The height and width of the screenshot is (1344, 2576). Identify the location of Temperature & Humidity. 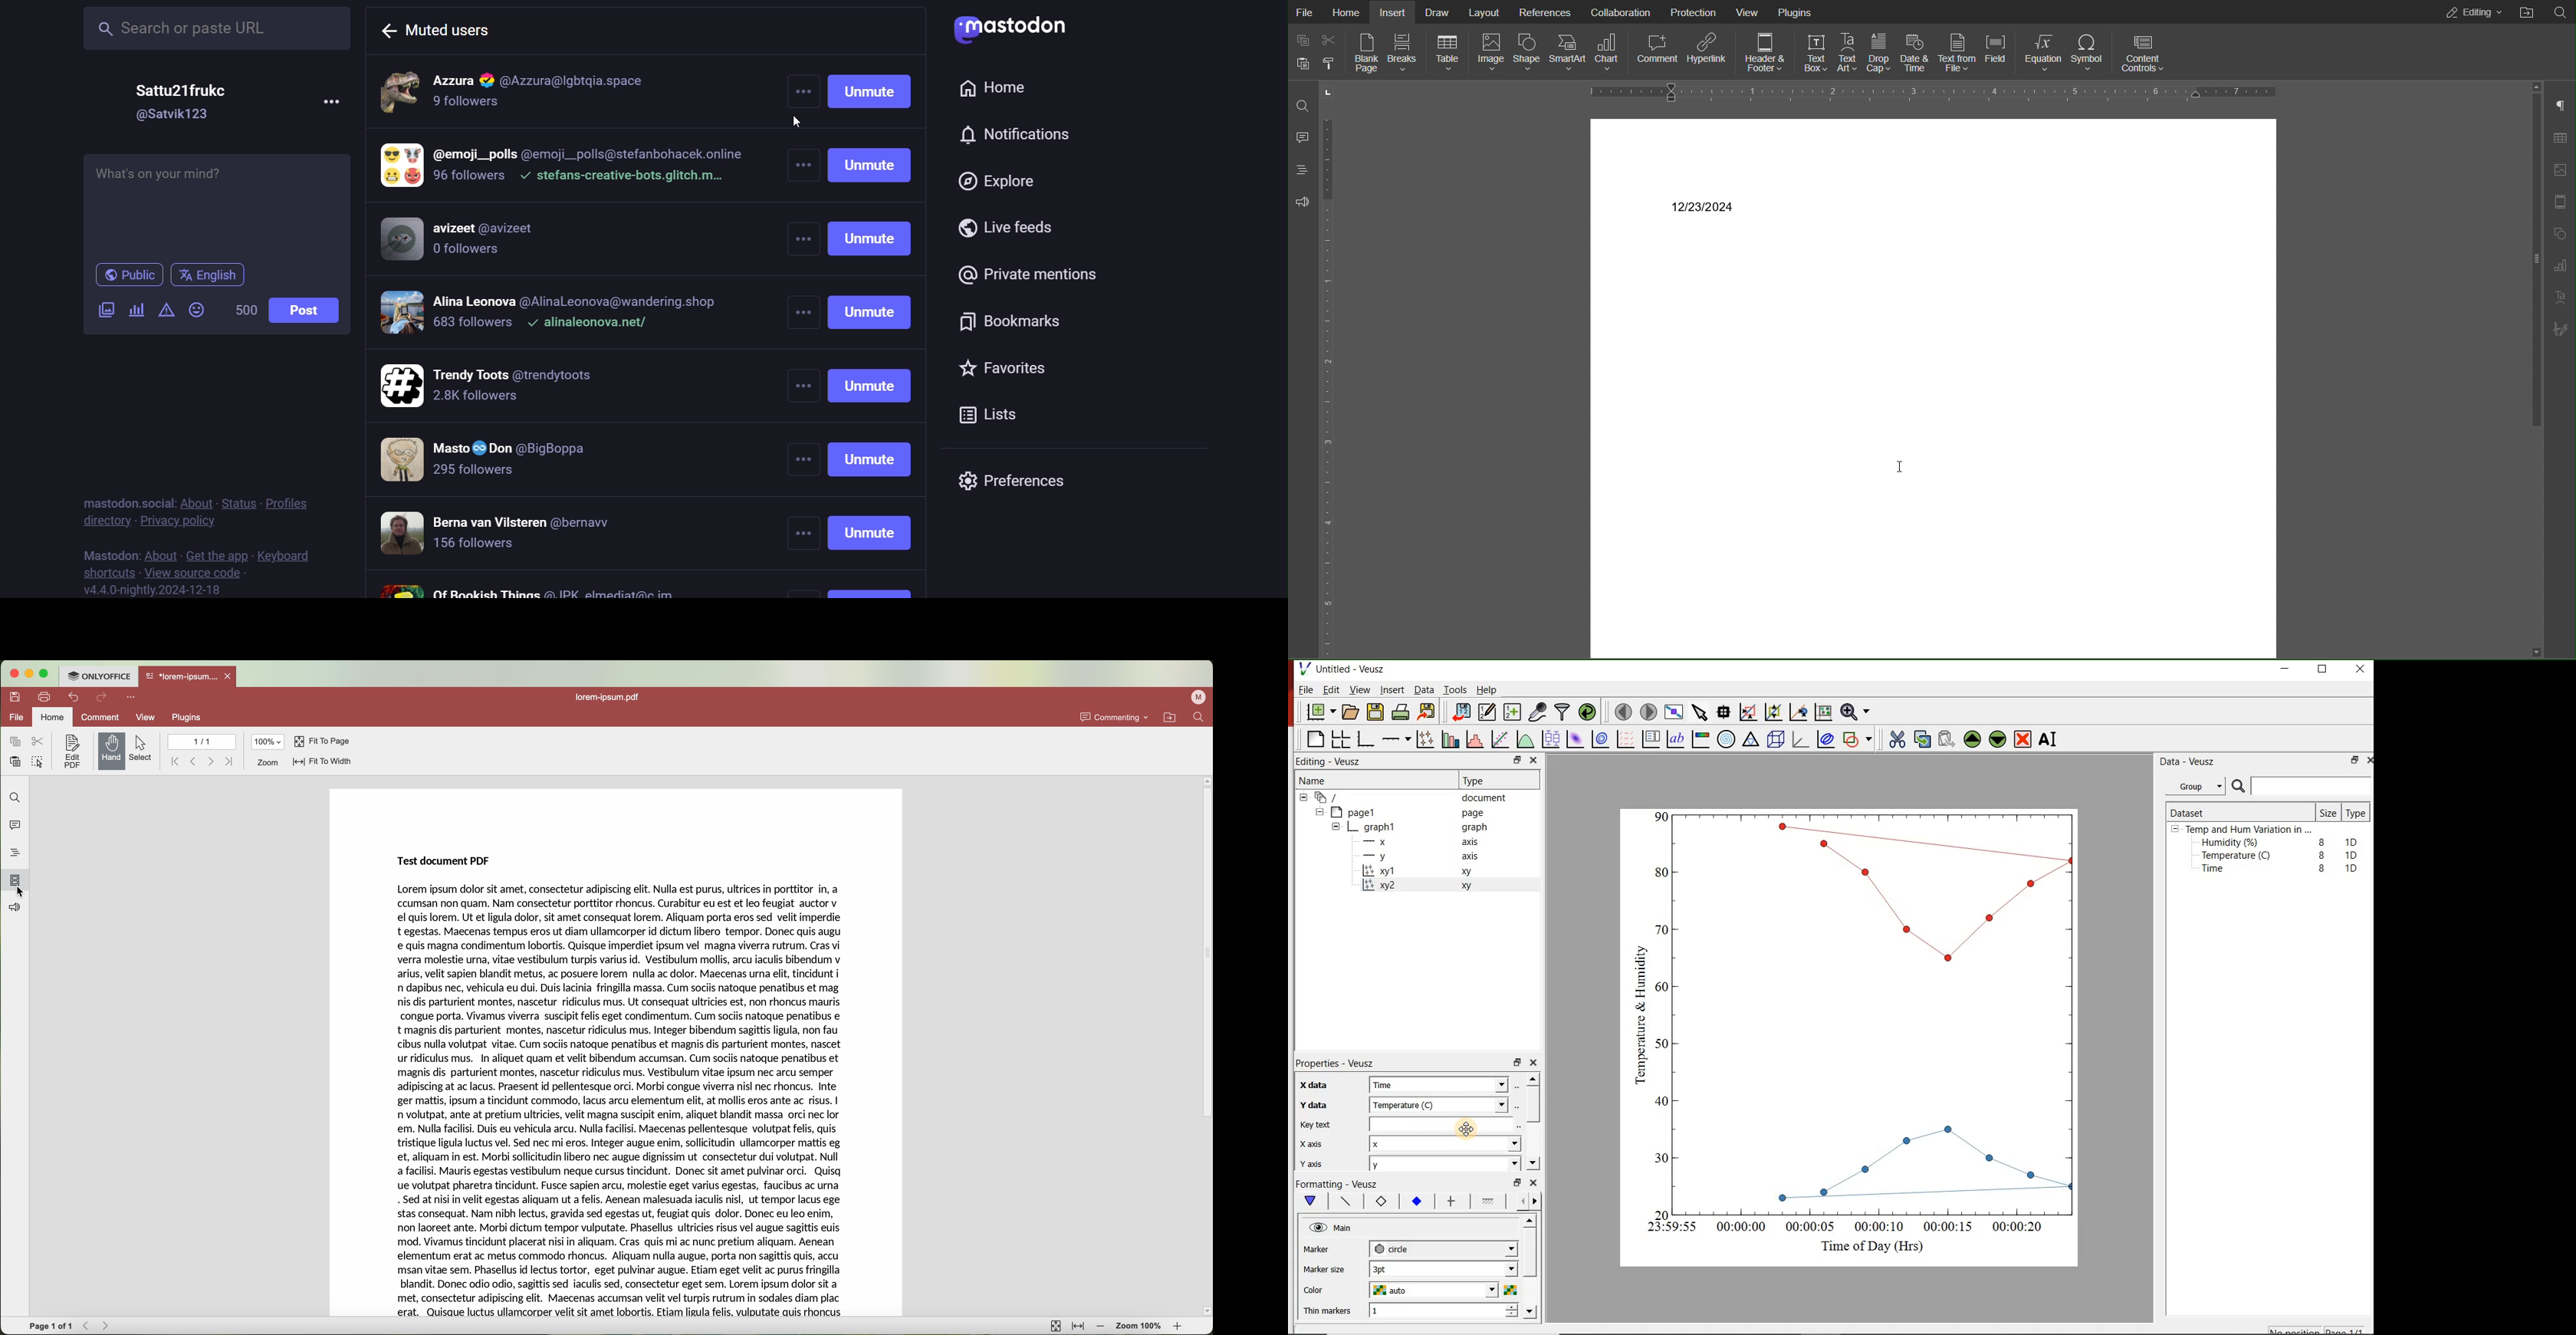
(1637, 1011).